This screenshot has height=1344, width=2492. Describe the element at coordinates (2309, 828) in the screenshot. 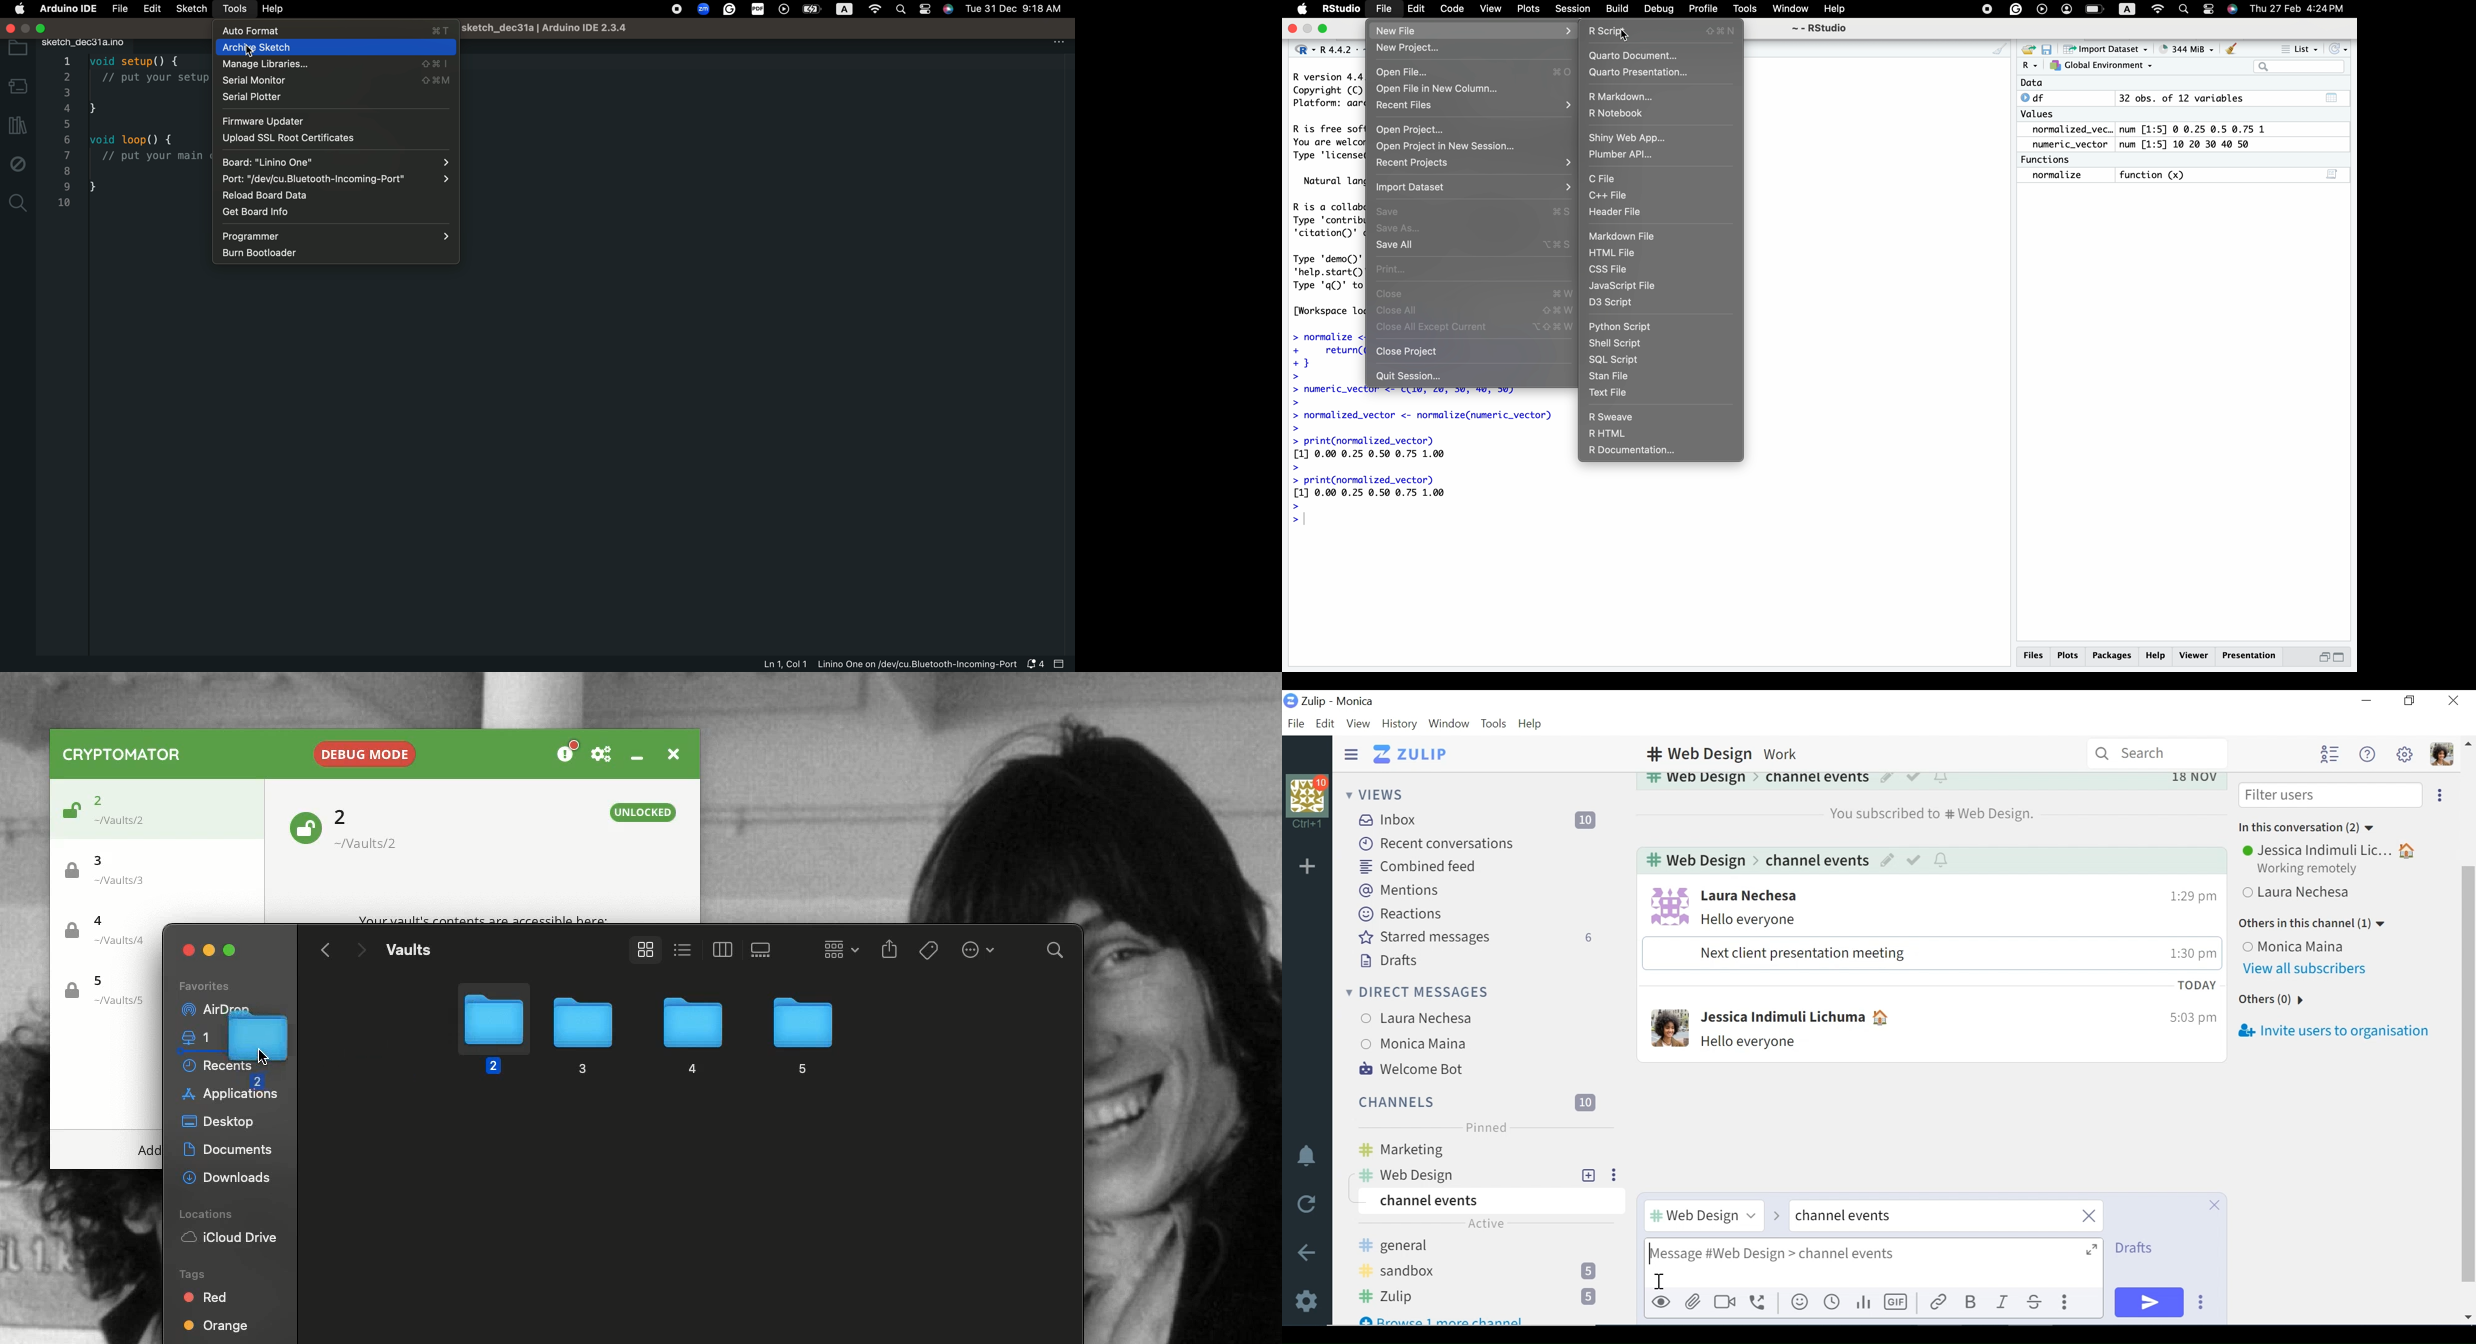

I see `In this conversation` at that location.